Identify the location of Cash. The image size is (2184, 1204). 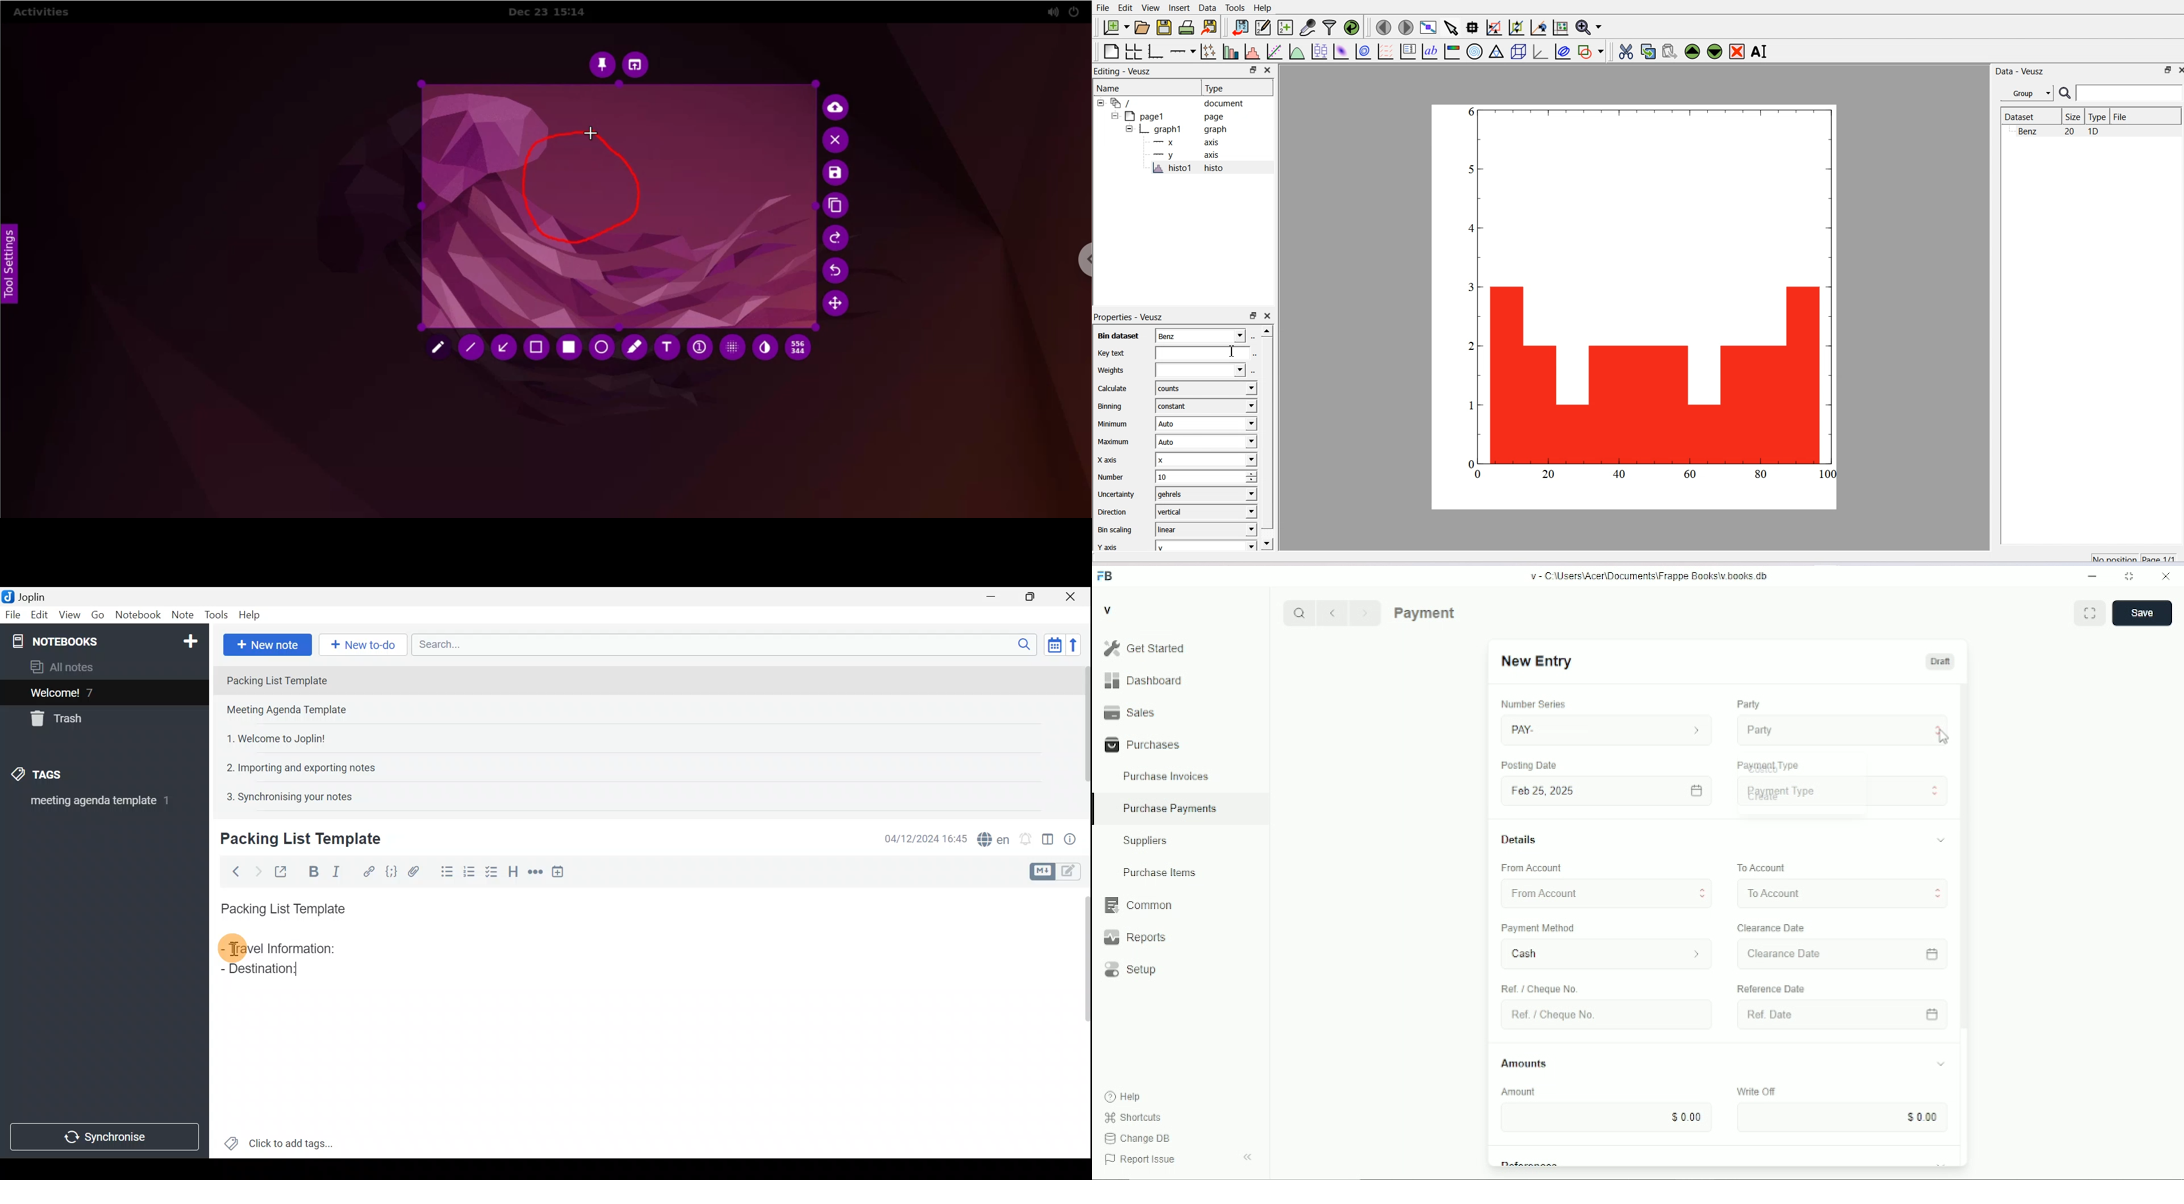
(1597, 955).